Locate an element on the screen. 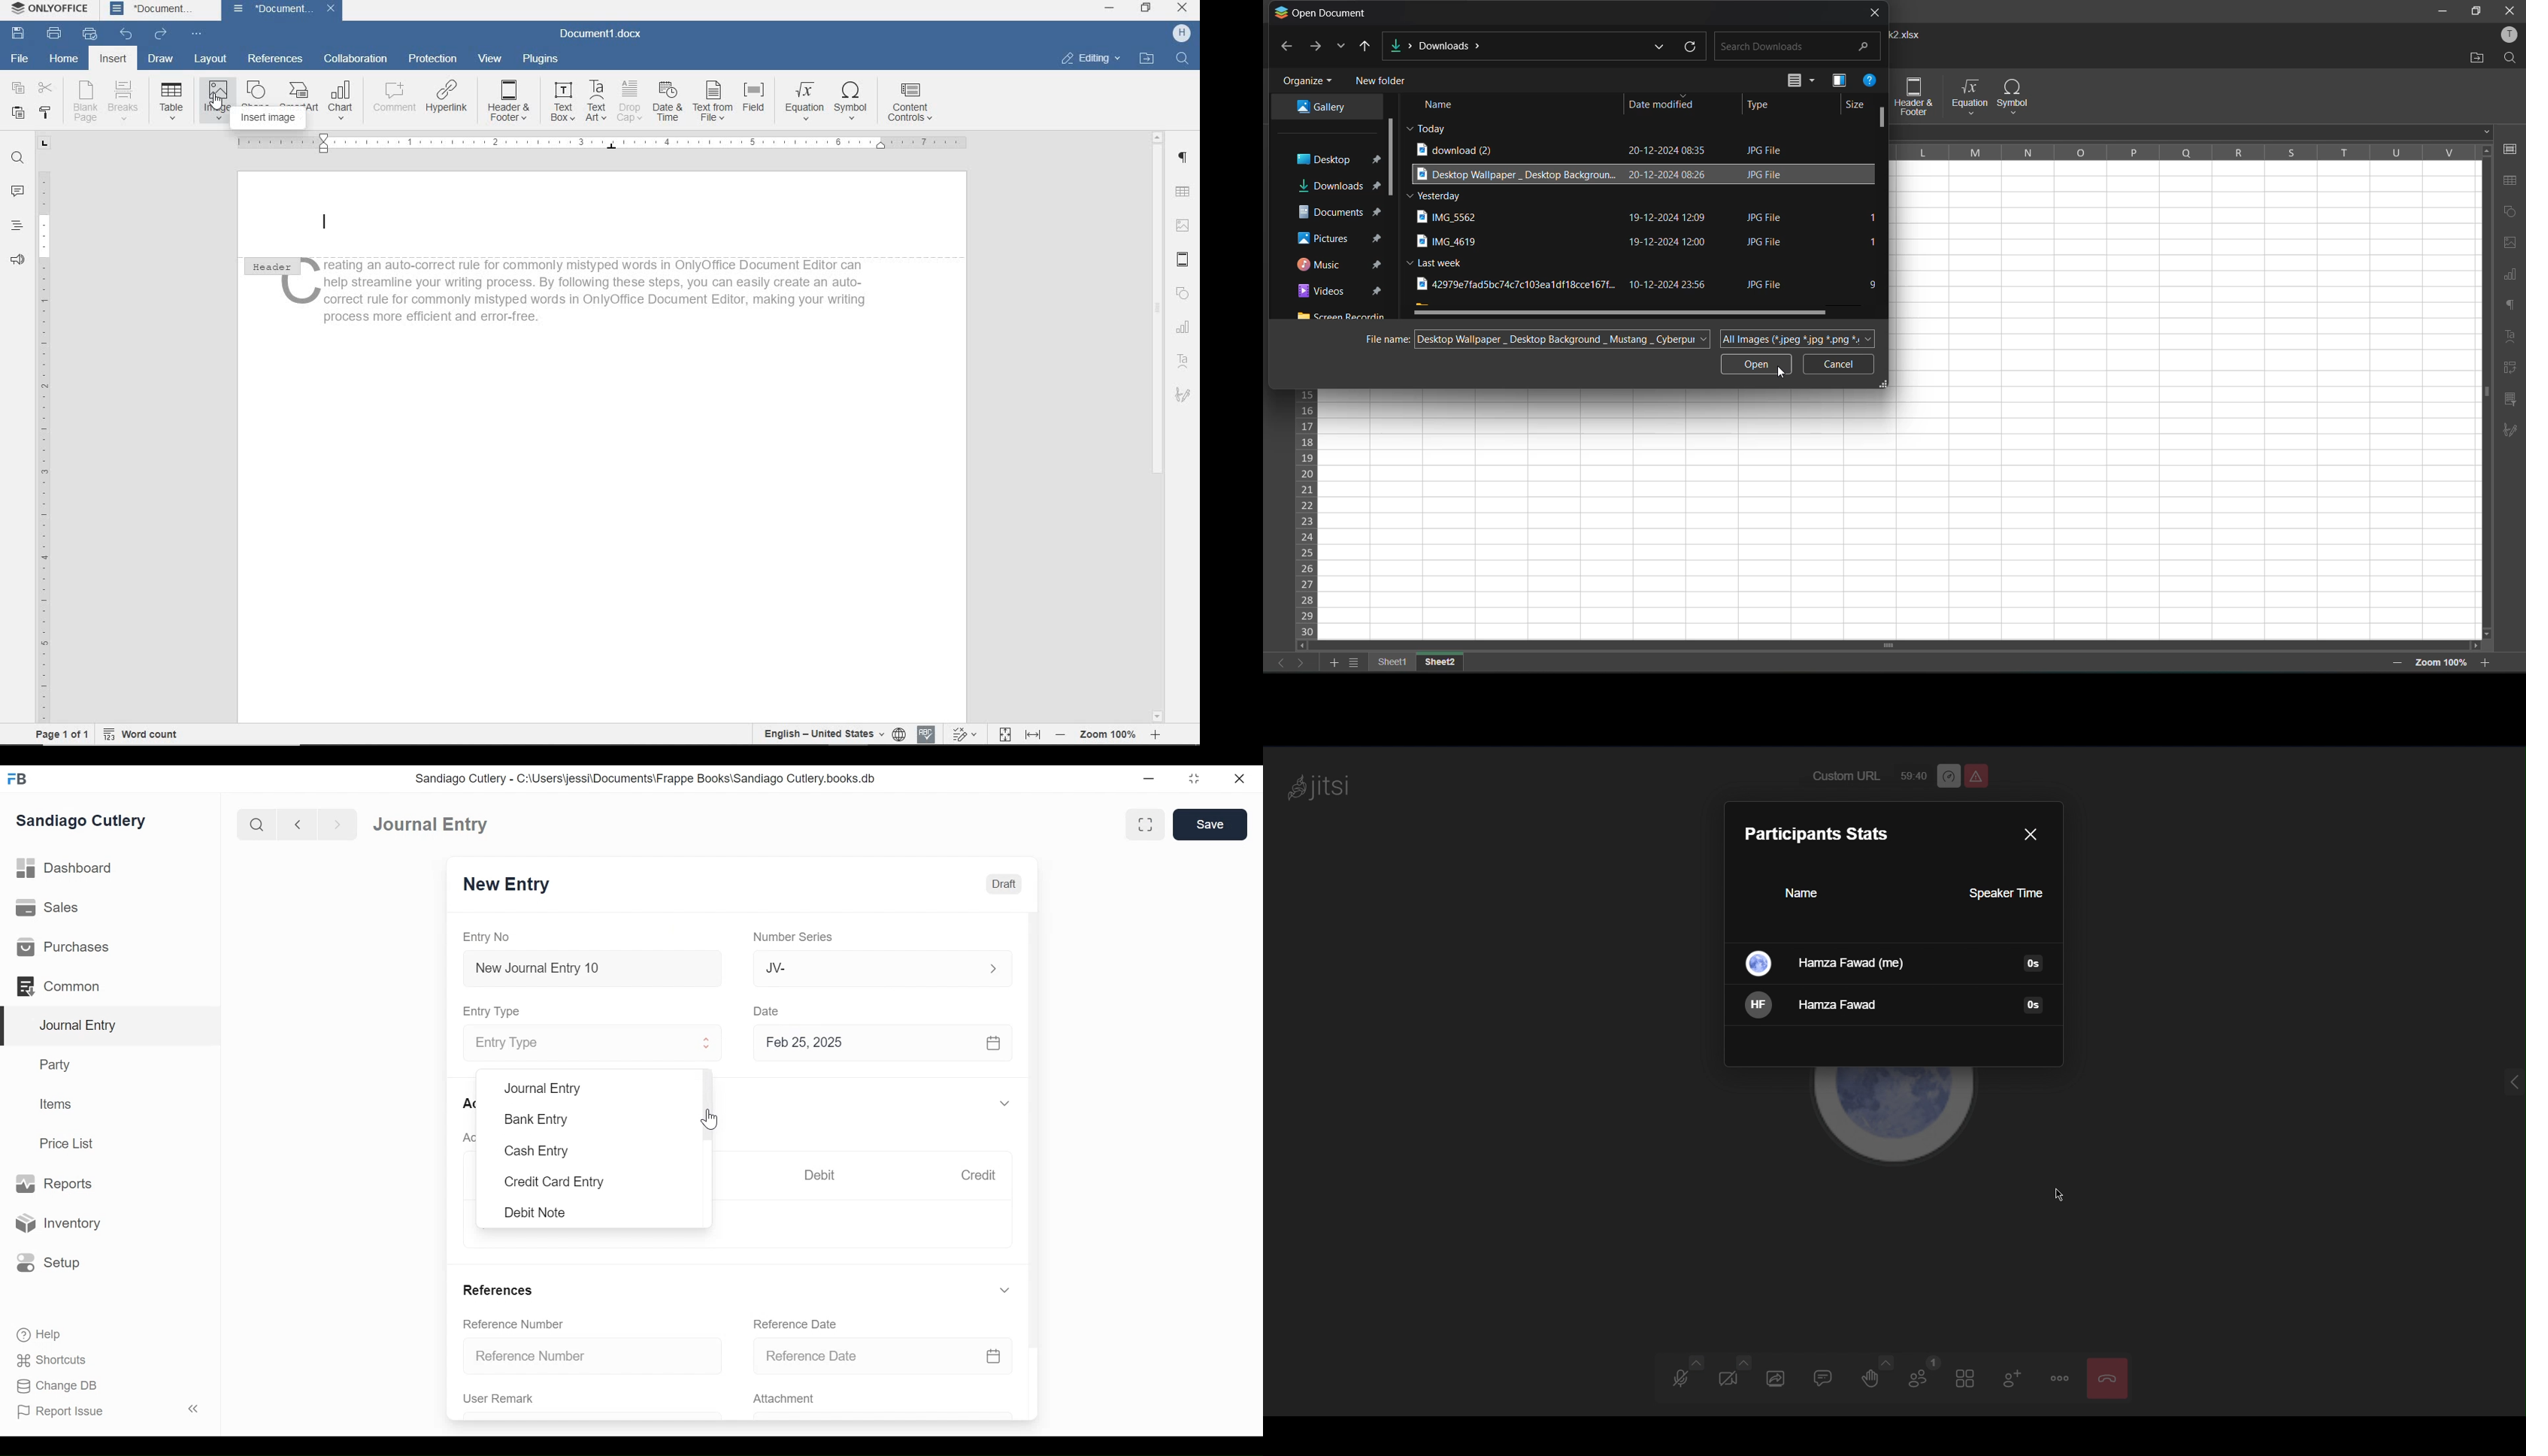 This screenshot has height=1456, width=2548. Help is located at coordinates (37, 1333).